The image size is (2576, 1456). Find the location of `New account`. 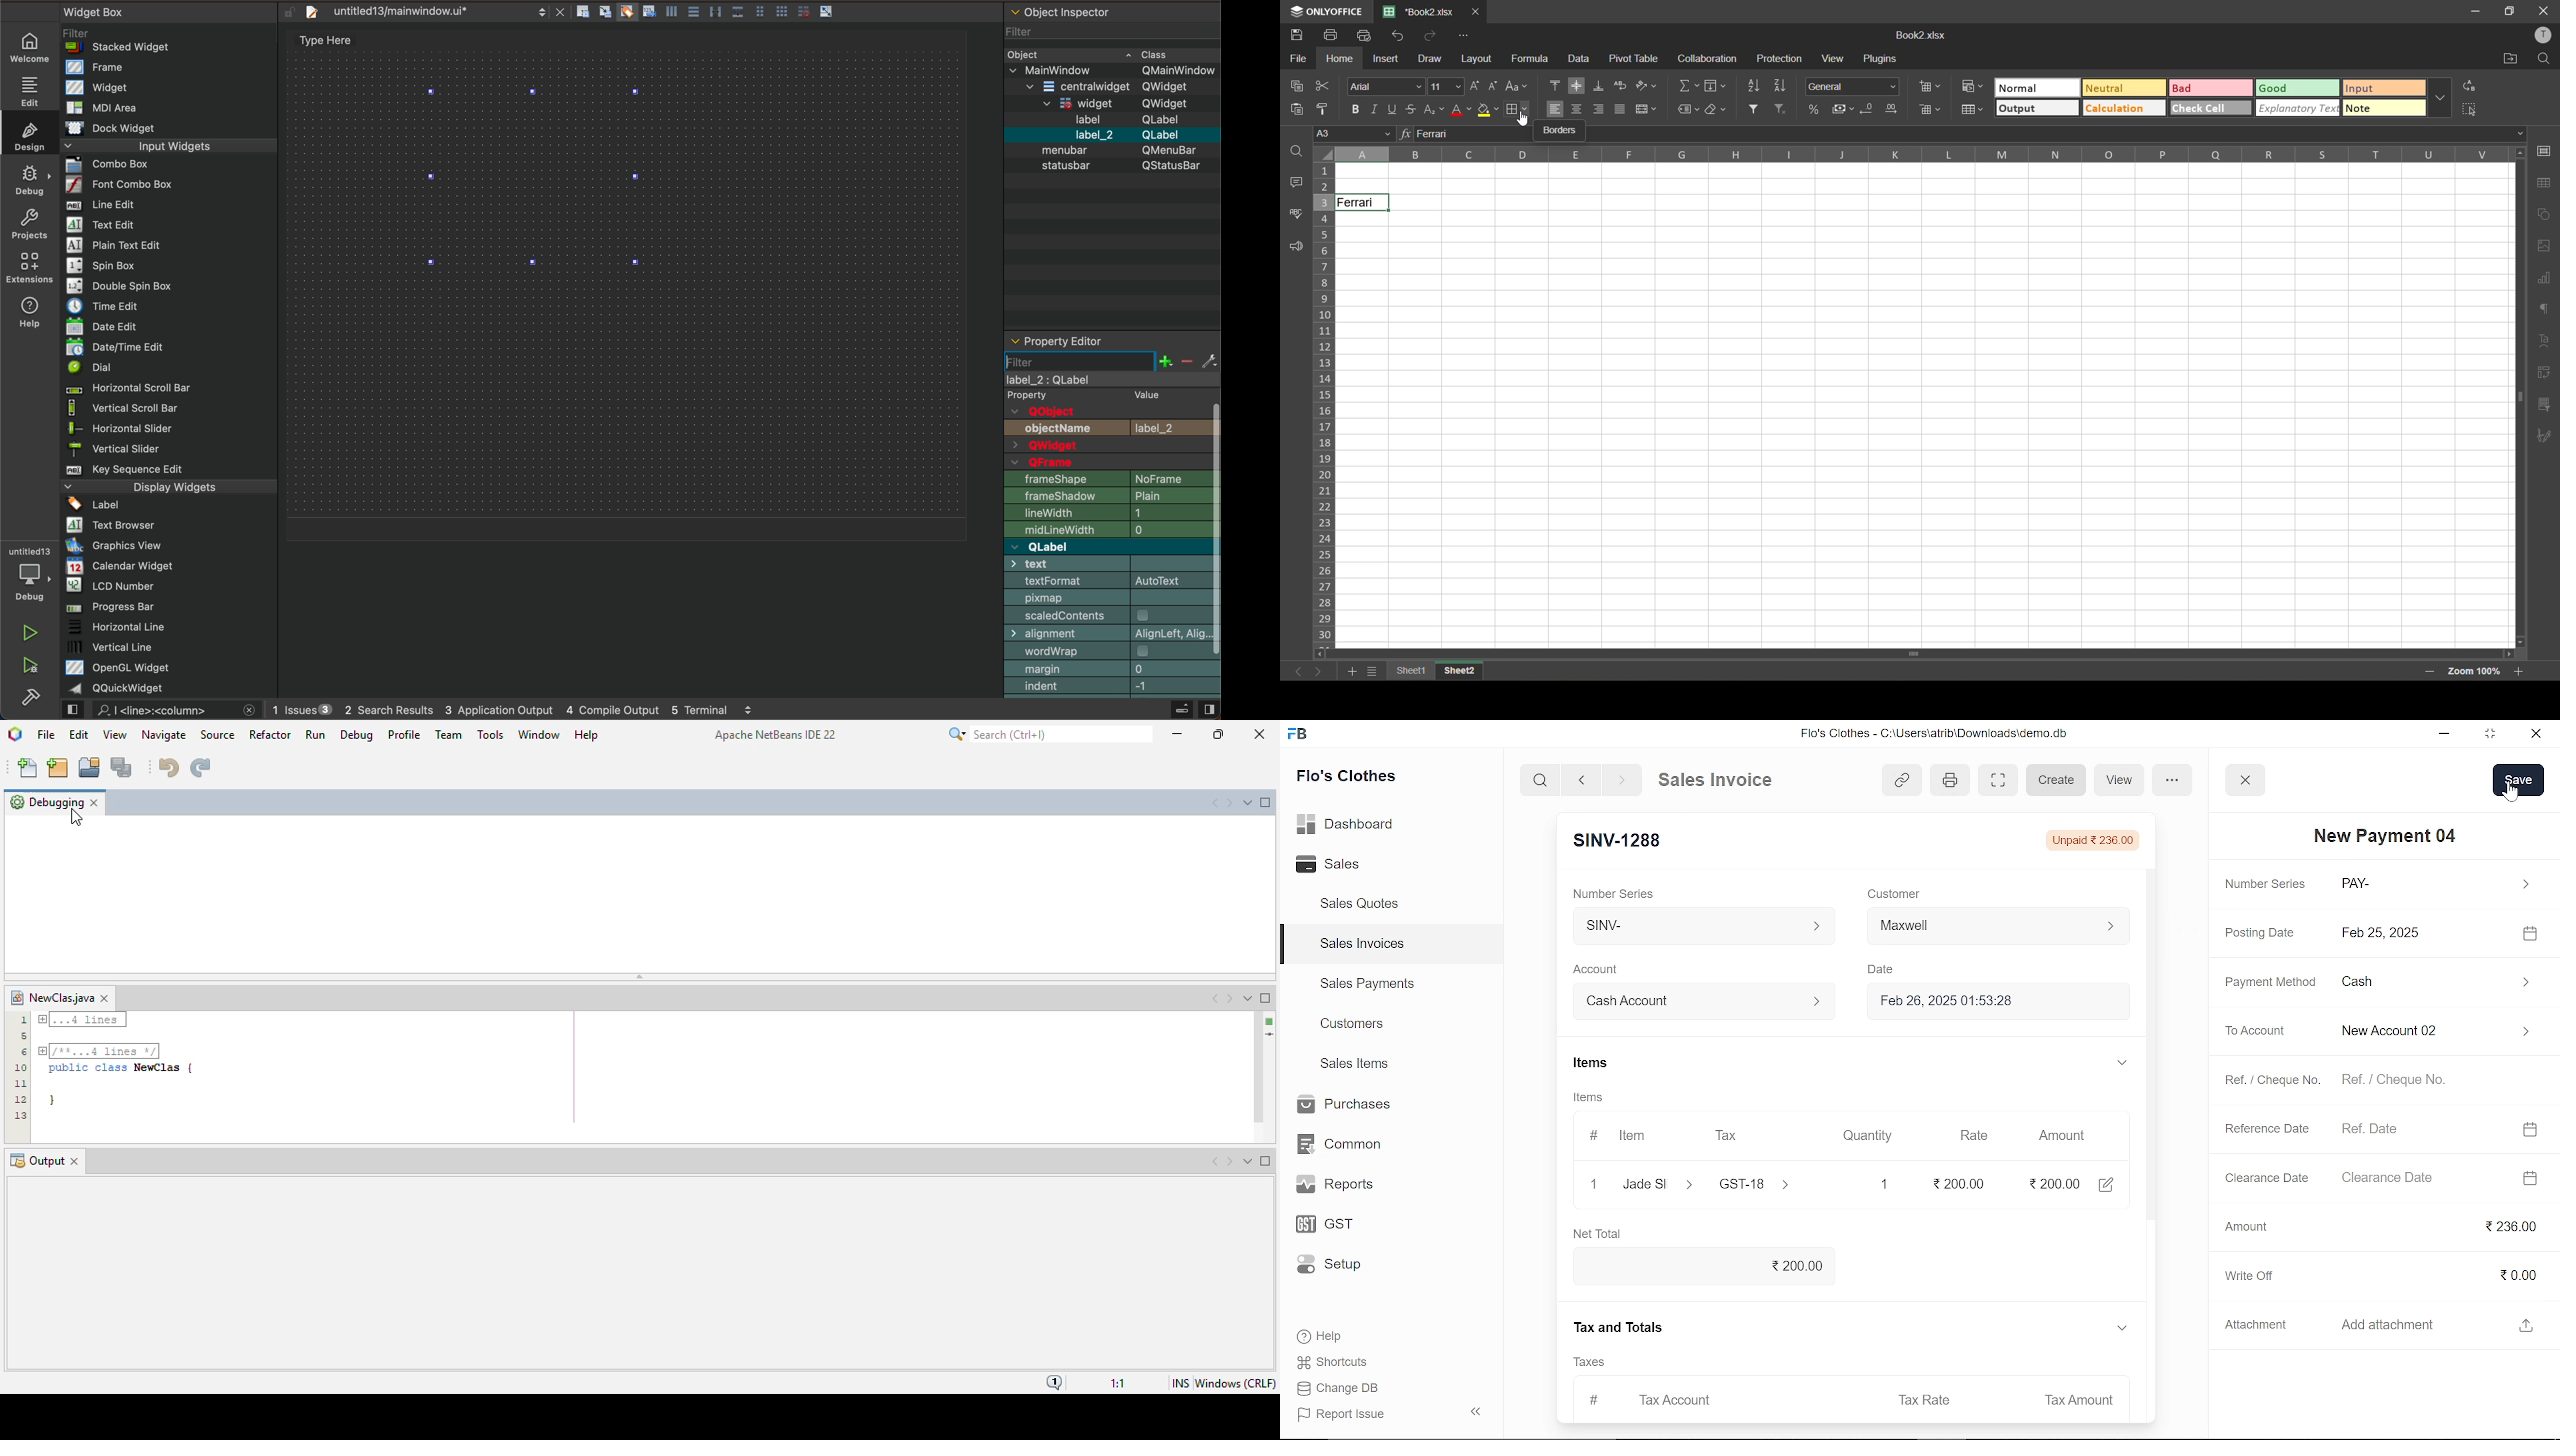

New account is located at coordinates (2434, 1031).